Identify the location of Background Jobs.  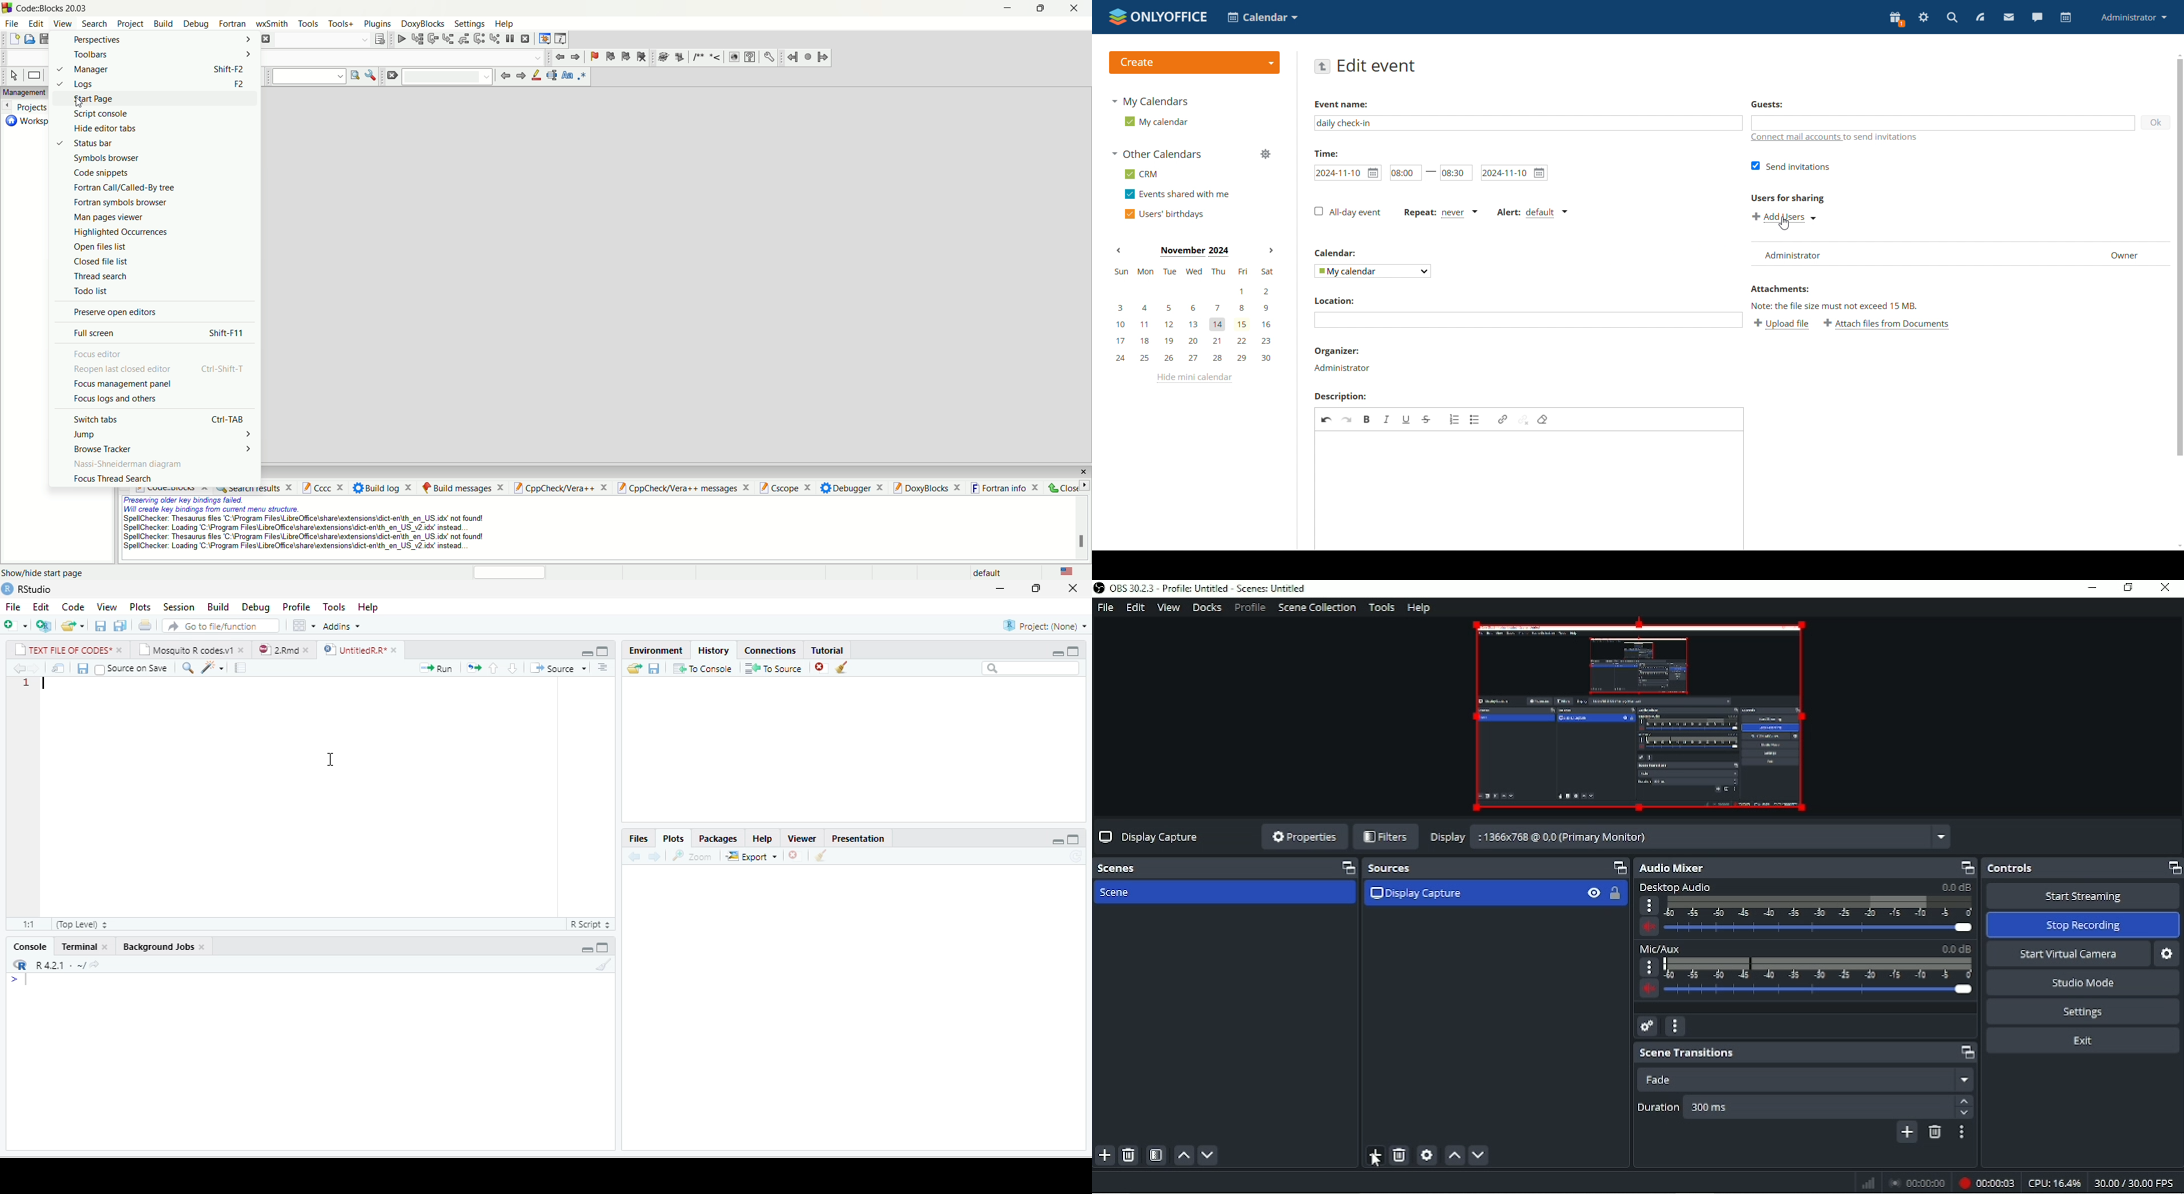
(157, 947).